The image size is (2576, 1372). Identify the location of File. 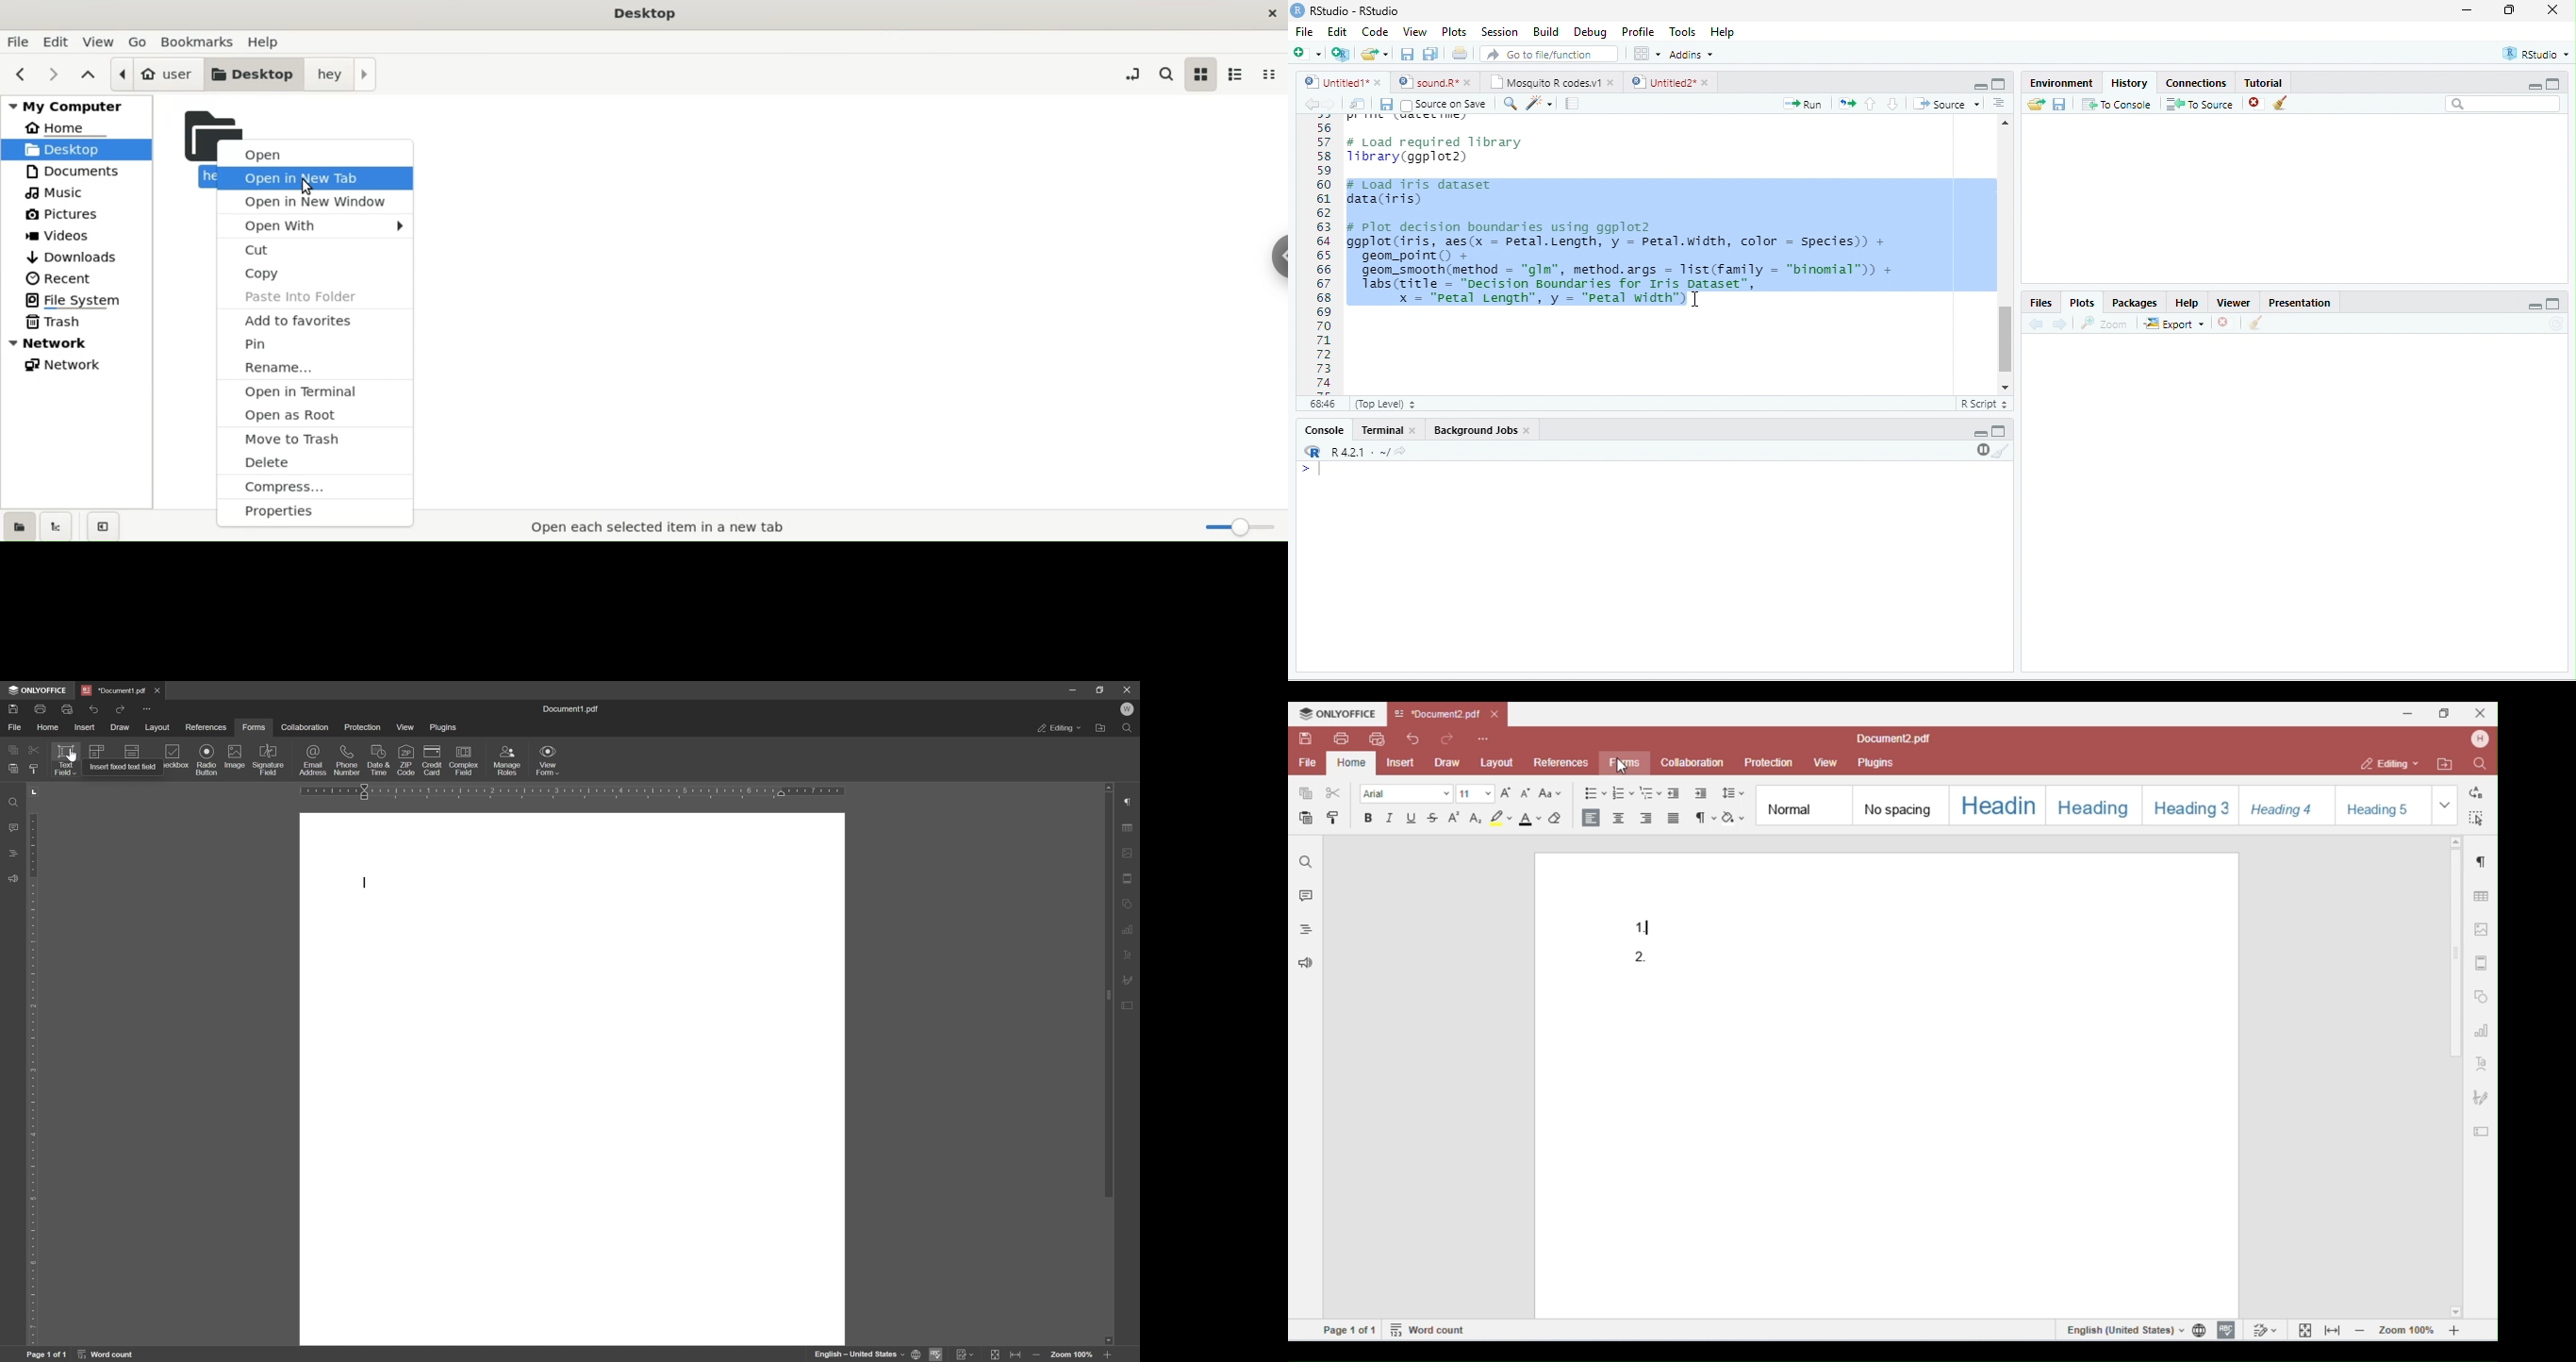
(1304, 31).